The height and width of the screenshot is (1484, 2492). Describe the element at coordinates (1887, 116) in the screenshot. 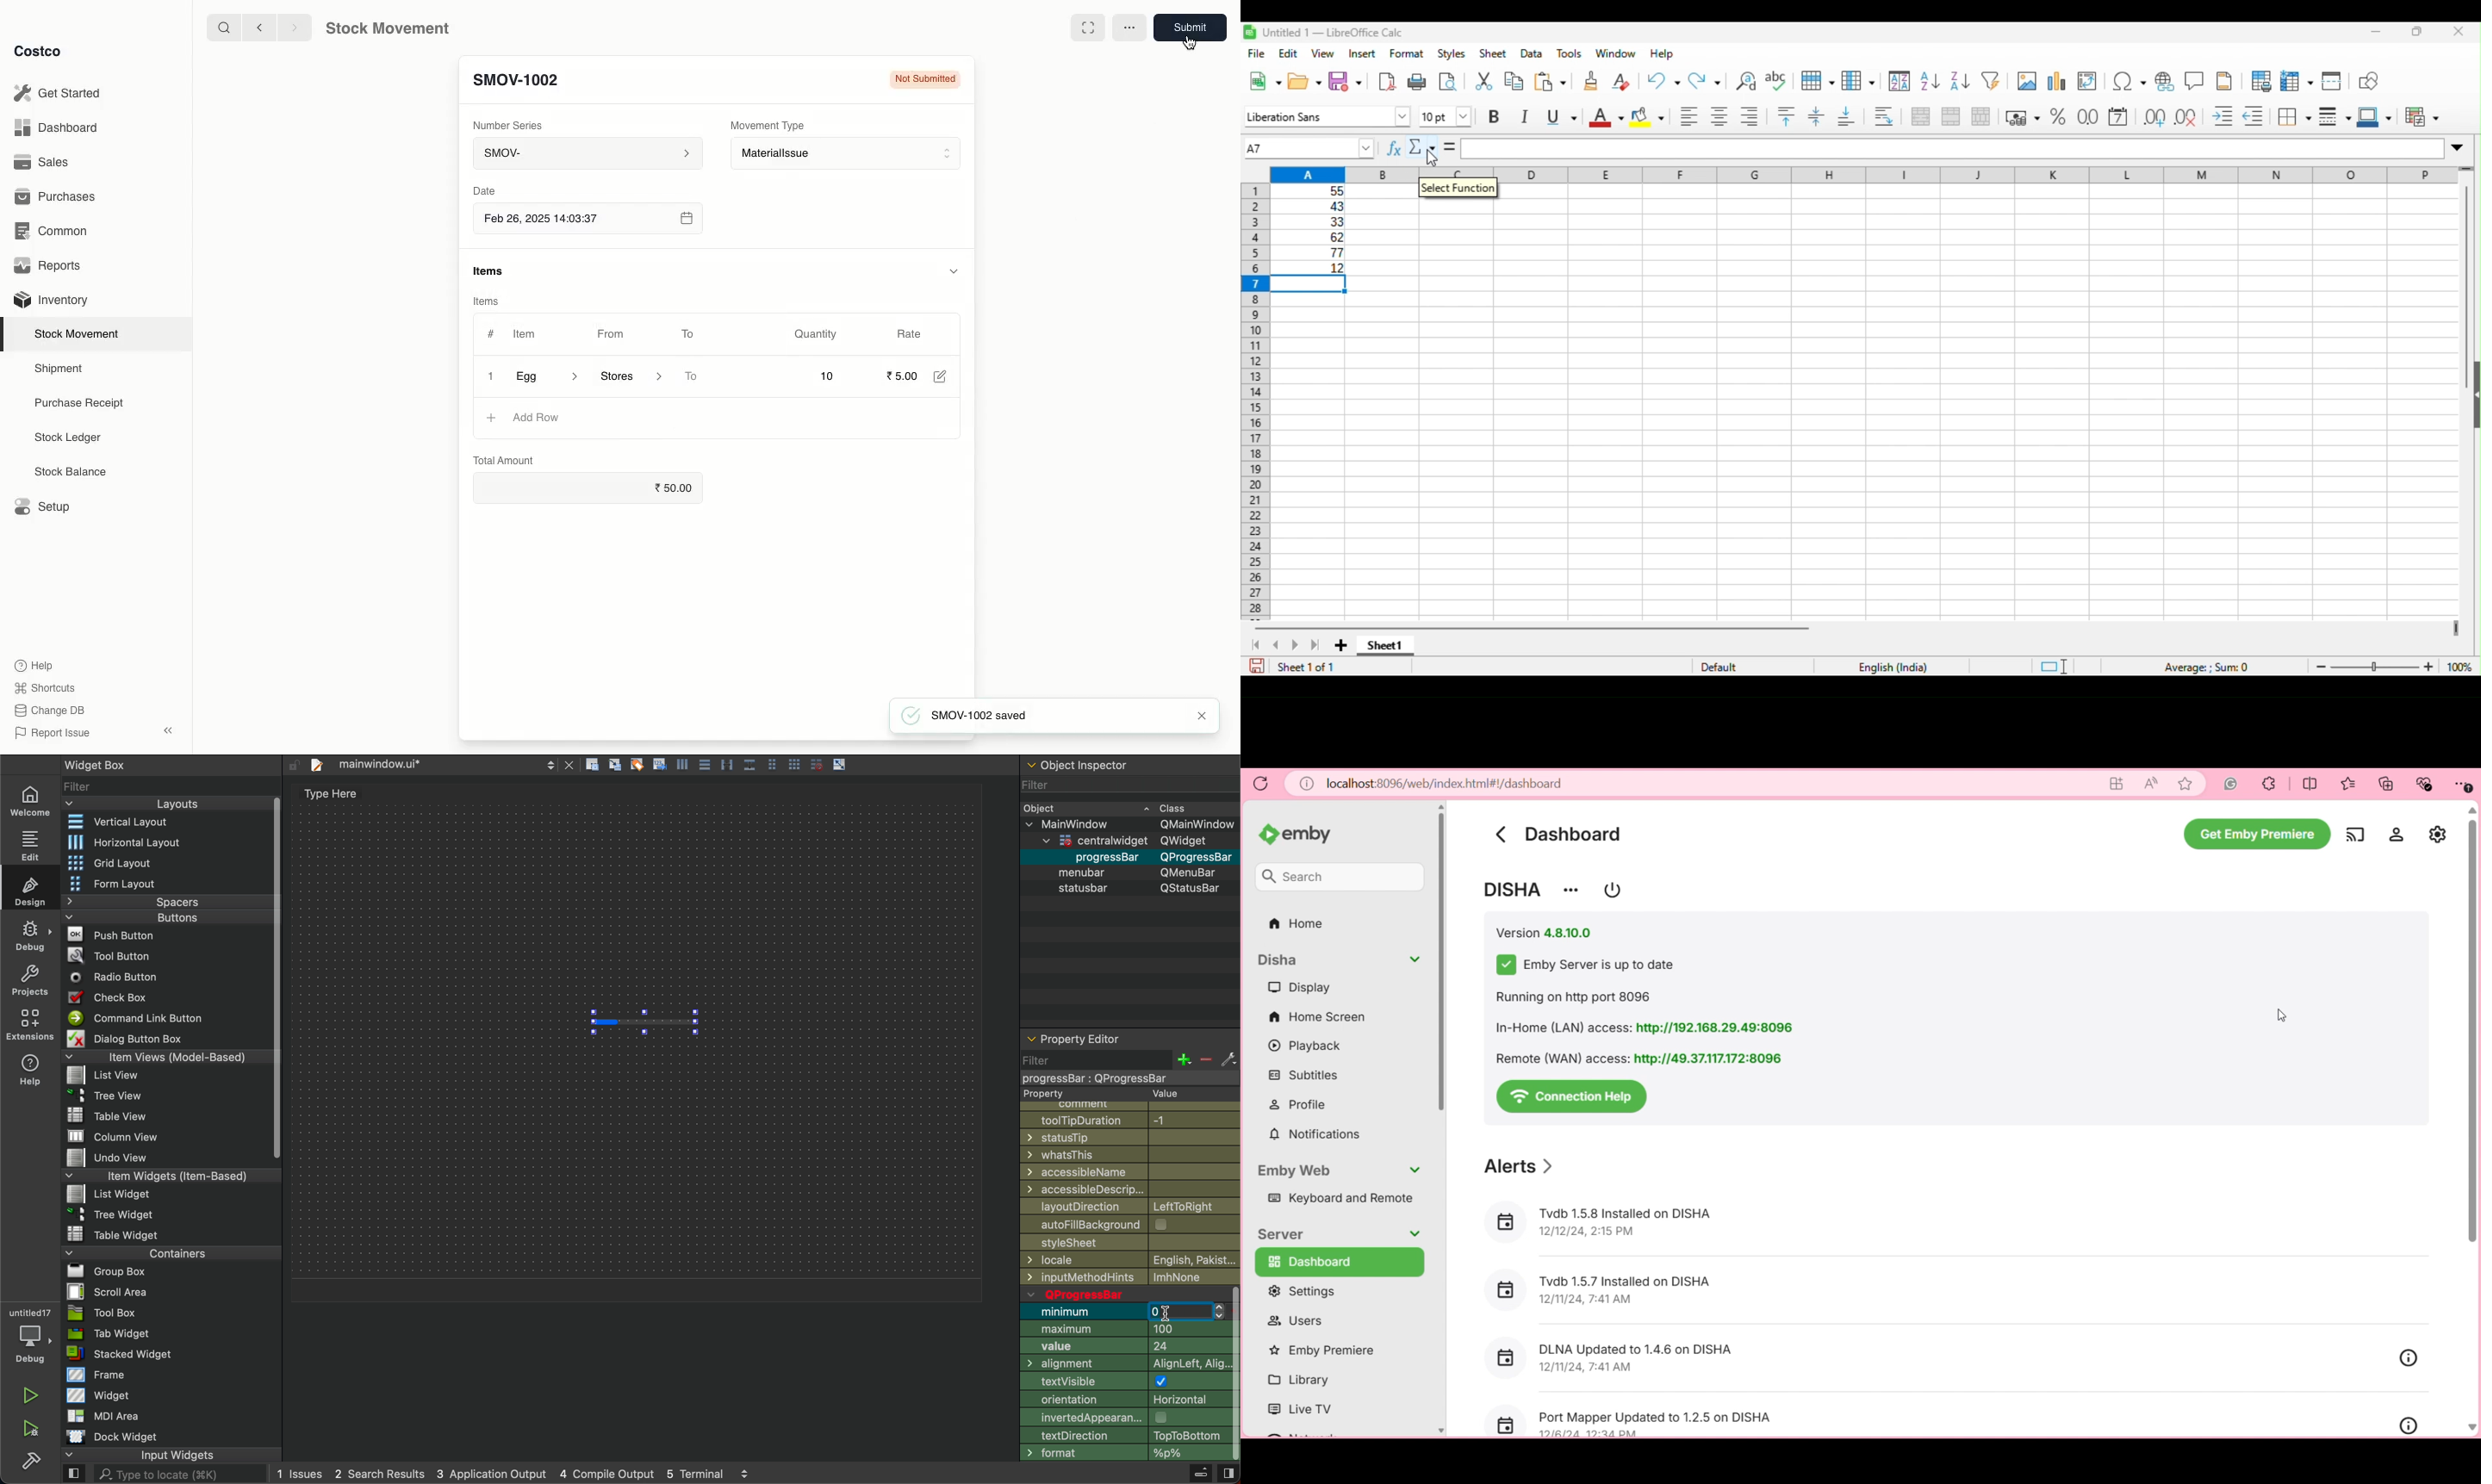

I see `wrap text` at that location.